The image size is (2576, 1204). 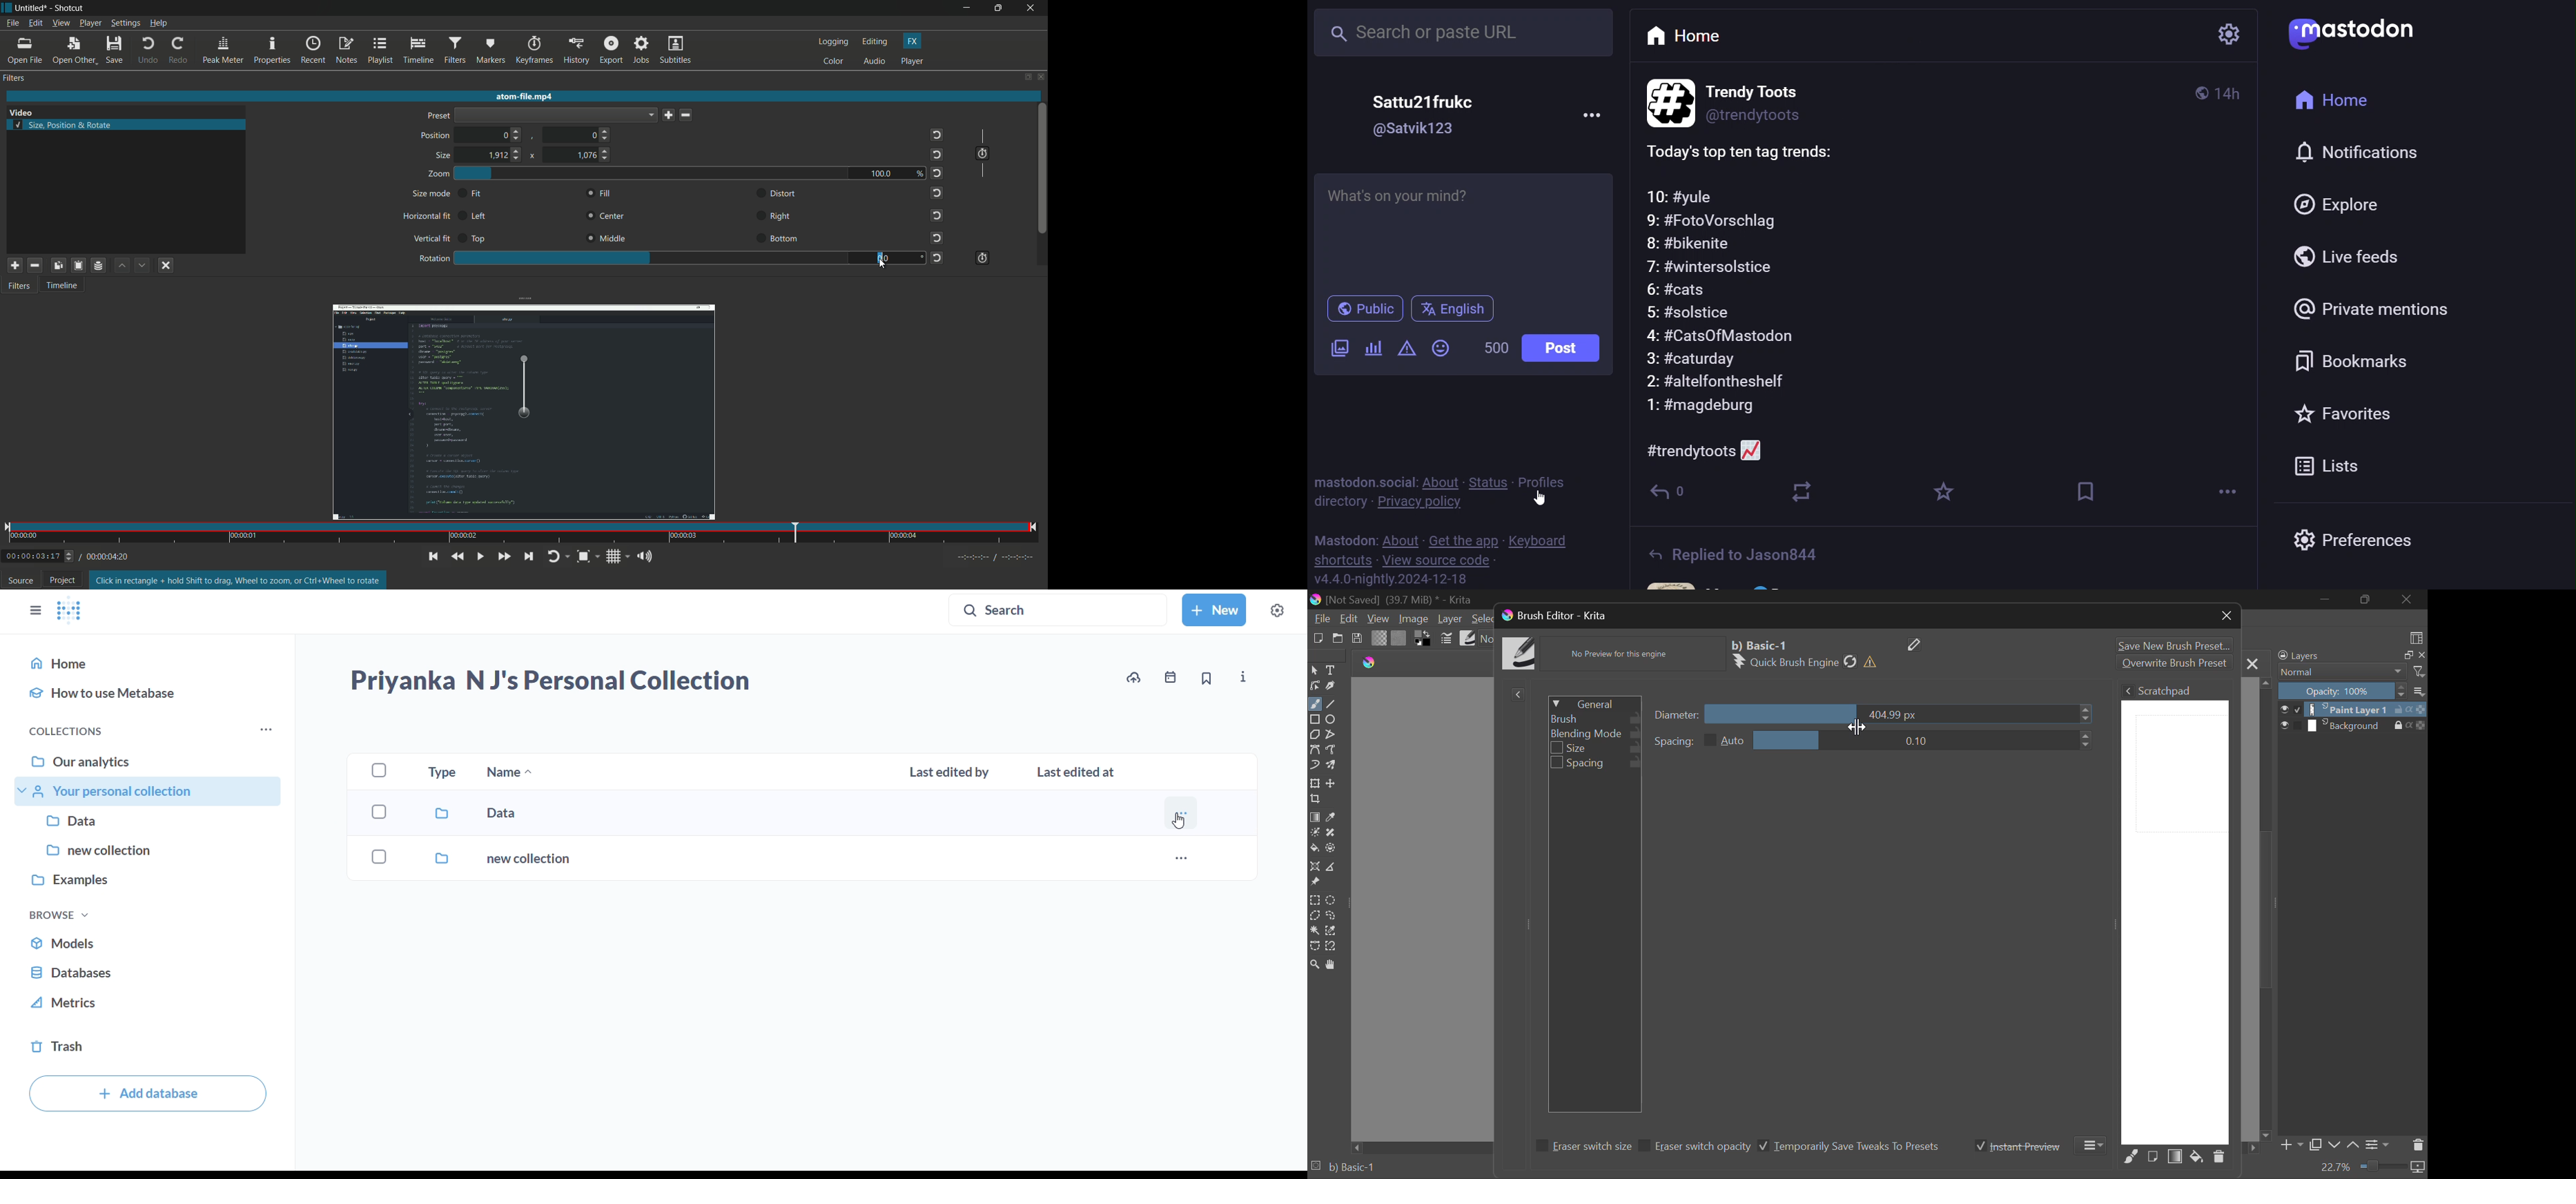 I want to click on Sattu21frukc, so click(x=1423, y=99).